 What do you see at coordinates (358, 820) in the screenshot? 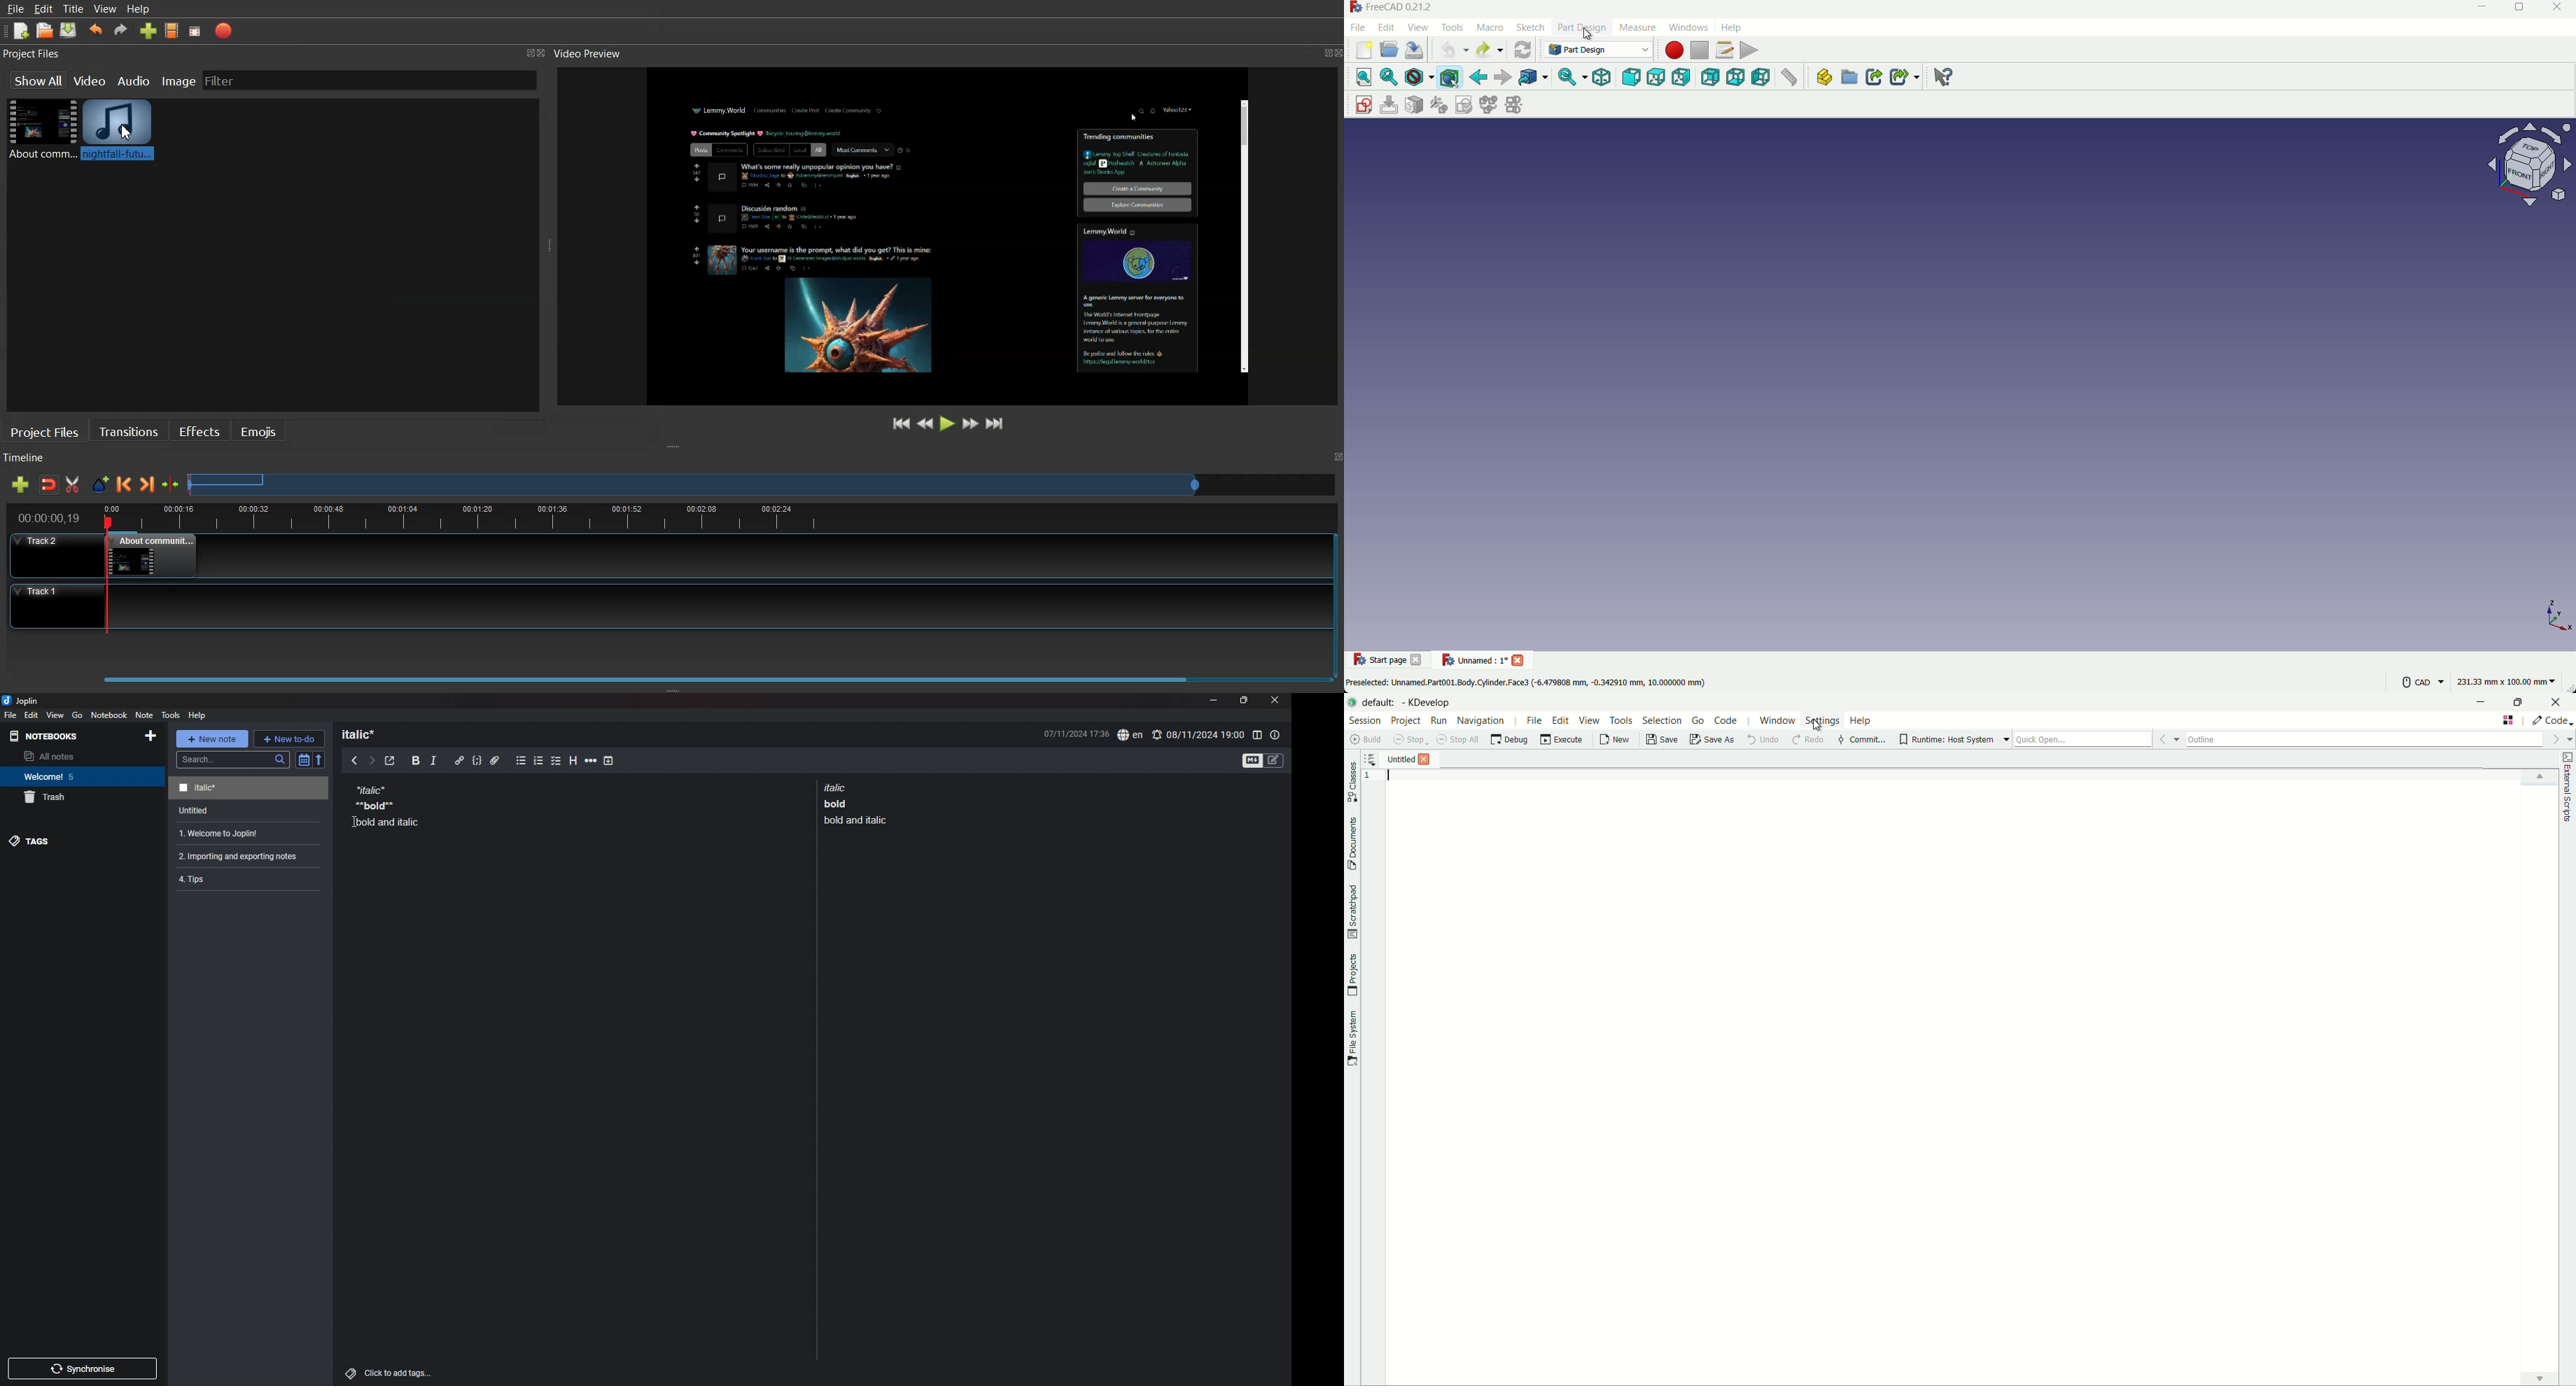
I see `Cursor` at bounding box center [358, 820].